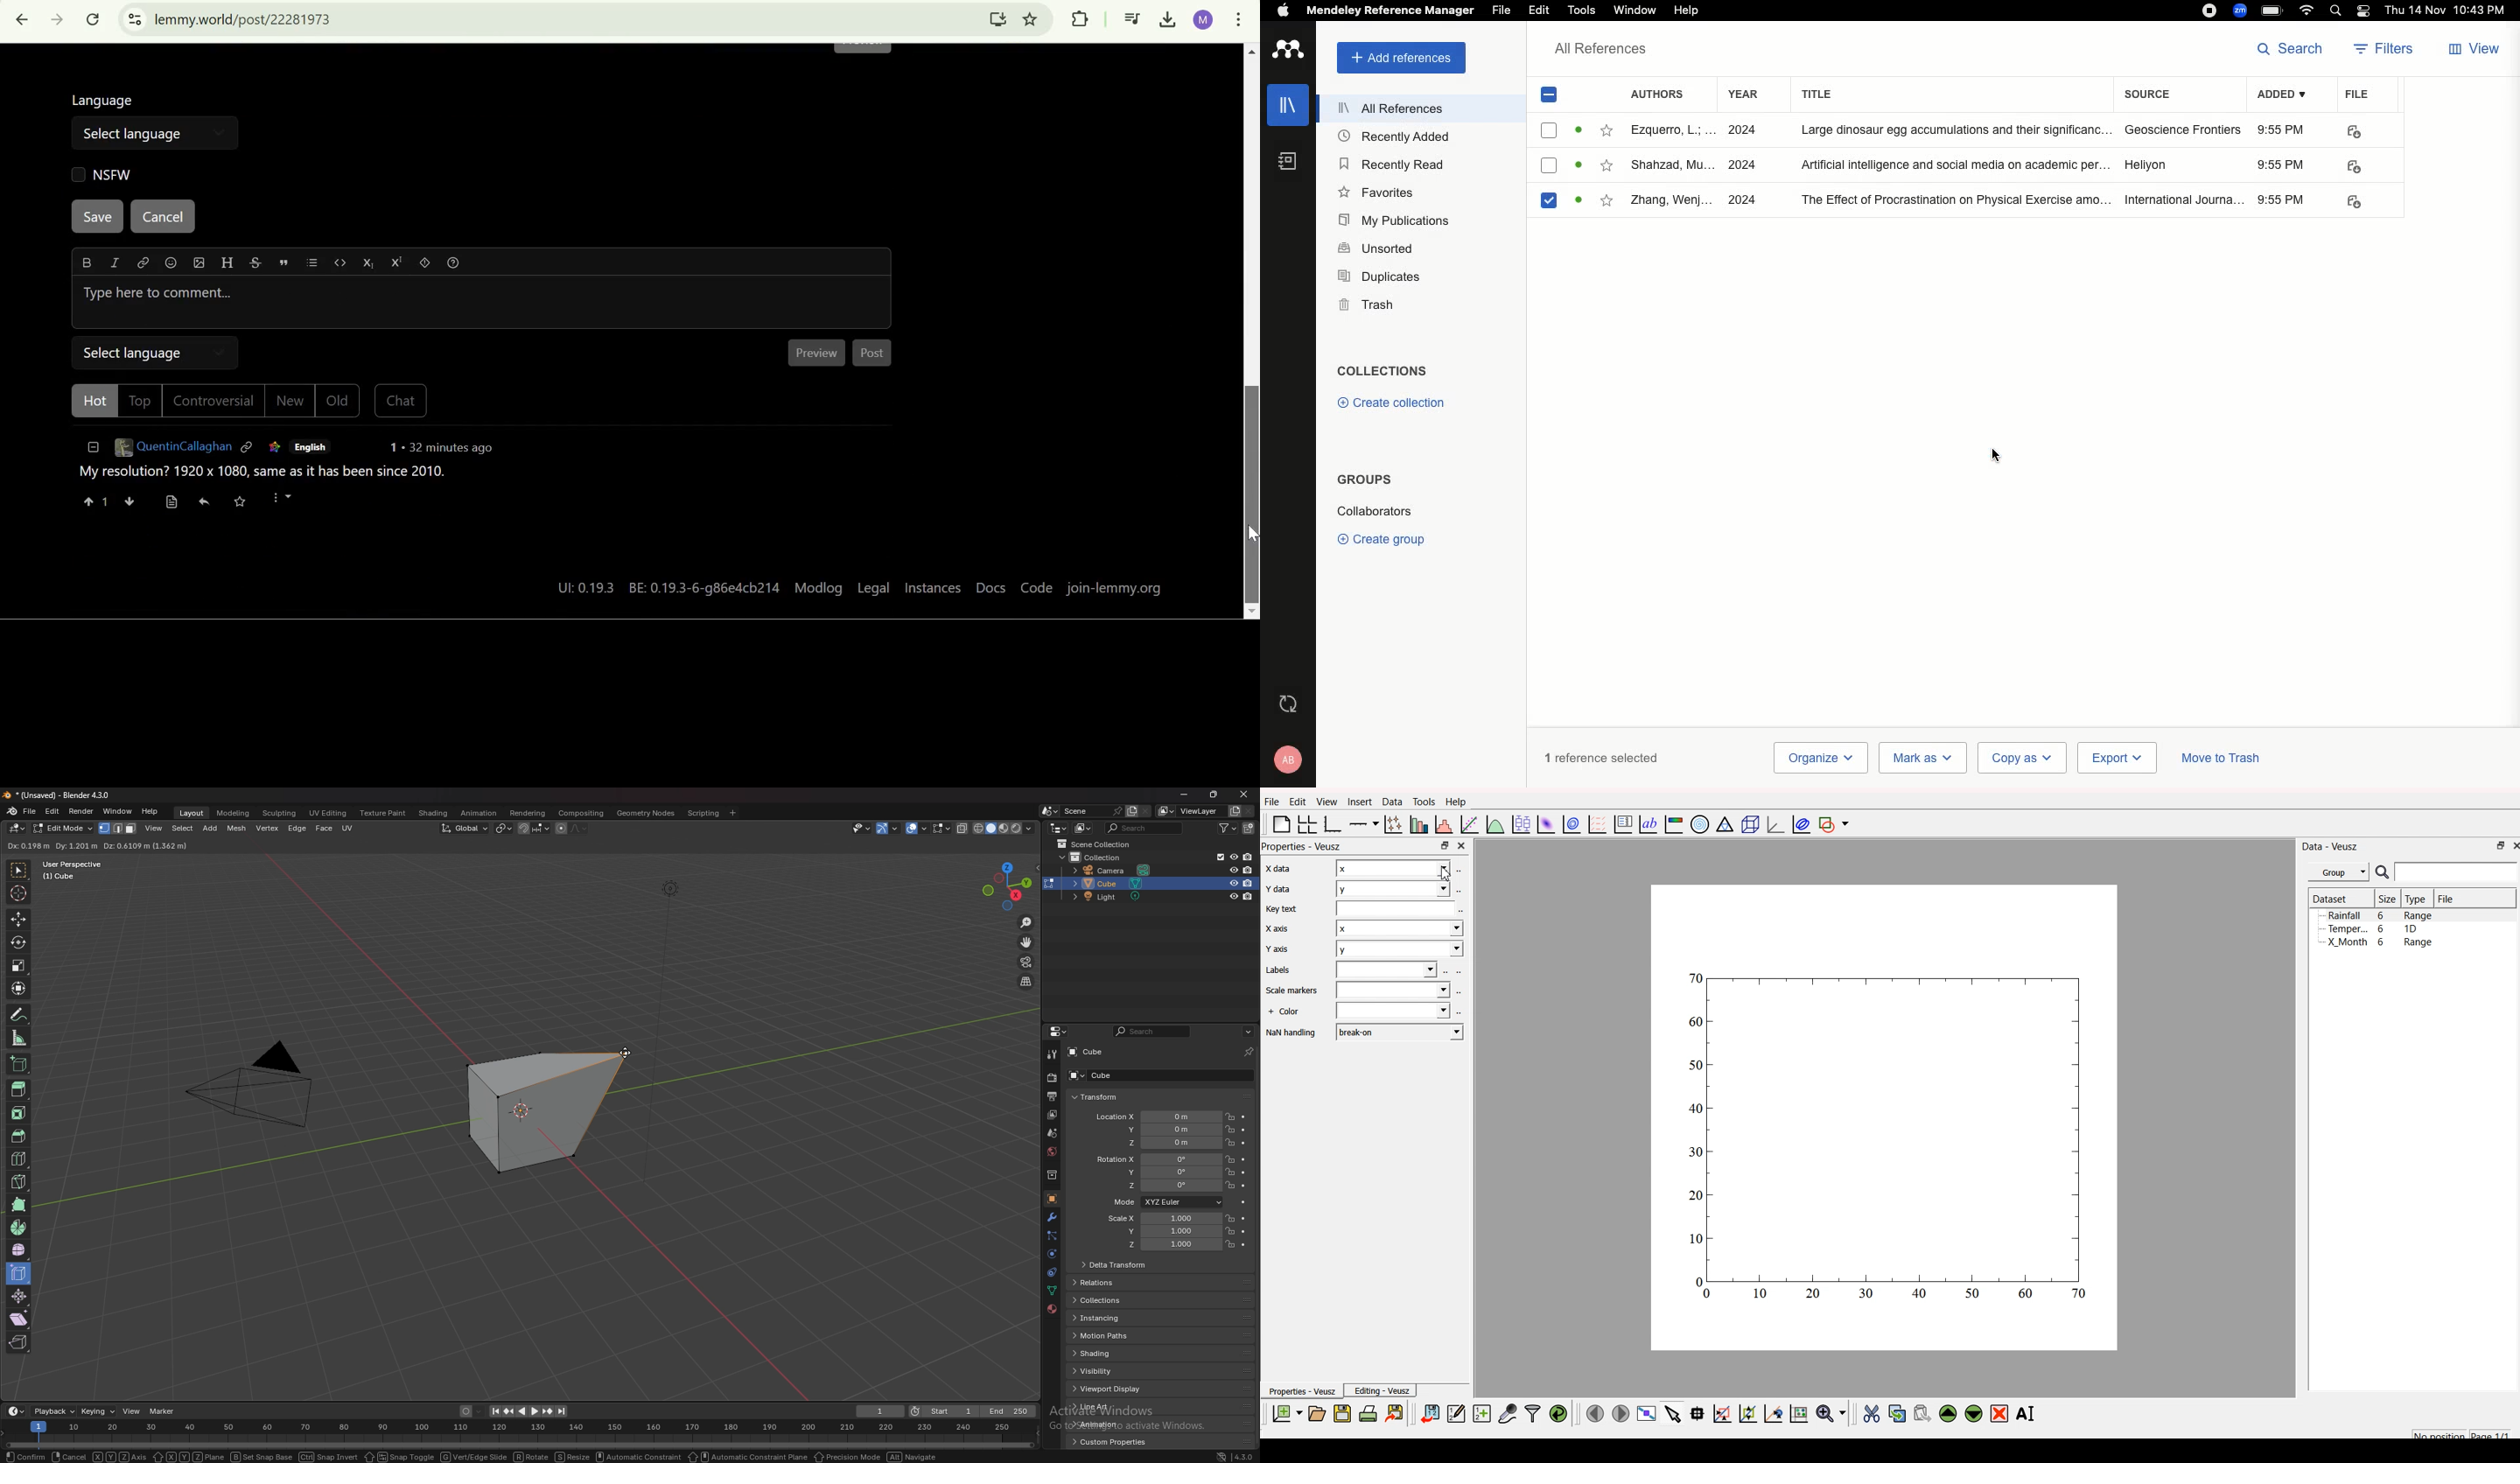 This screenshot has height=1484, width=2520. I want to click on Create group, so click(1385, 538).